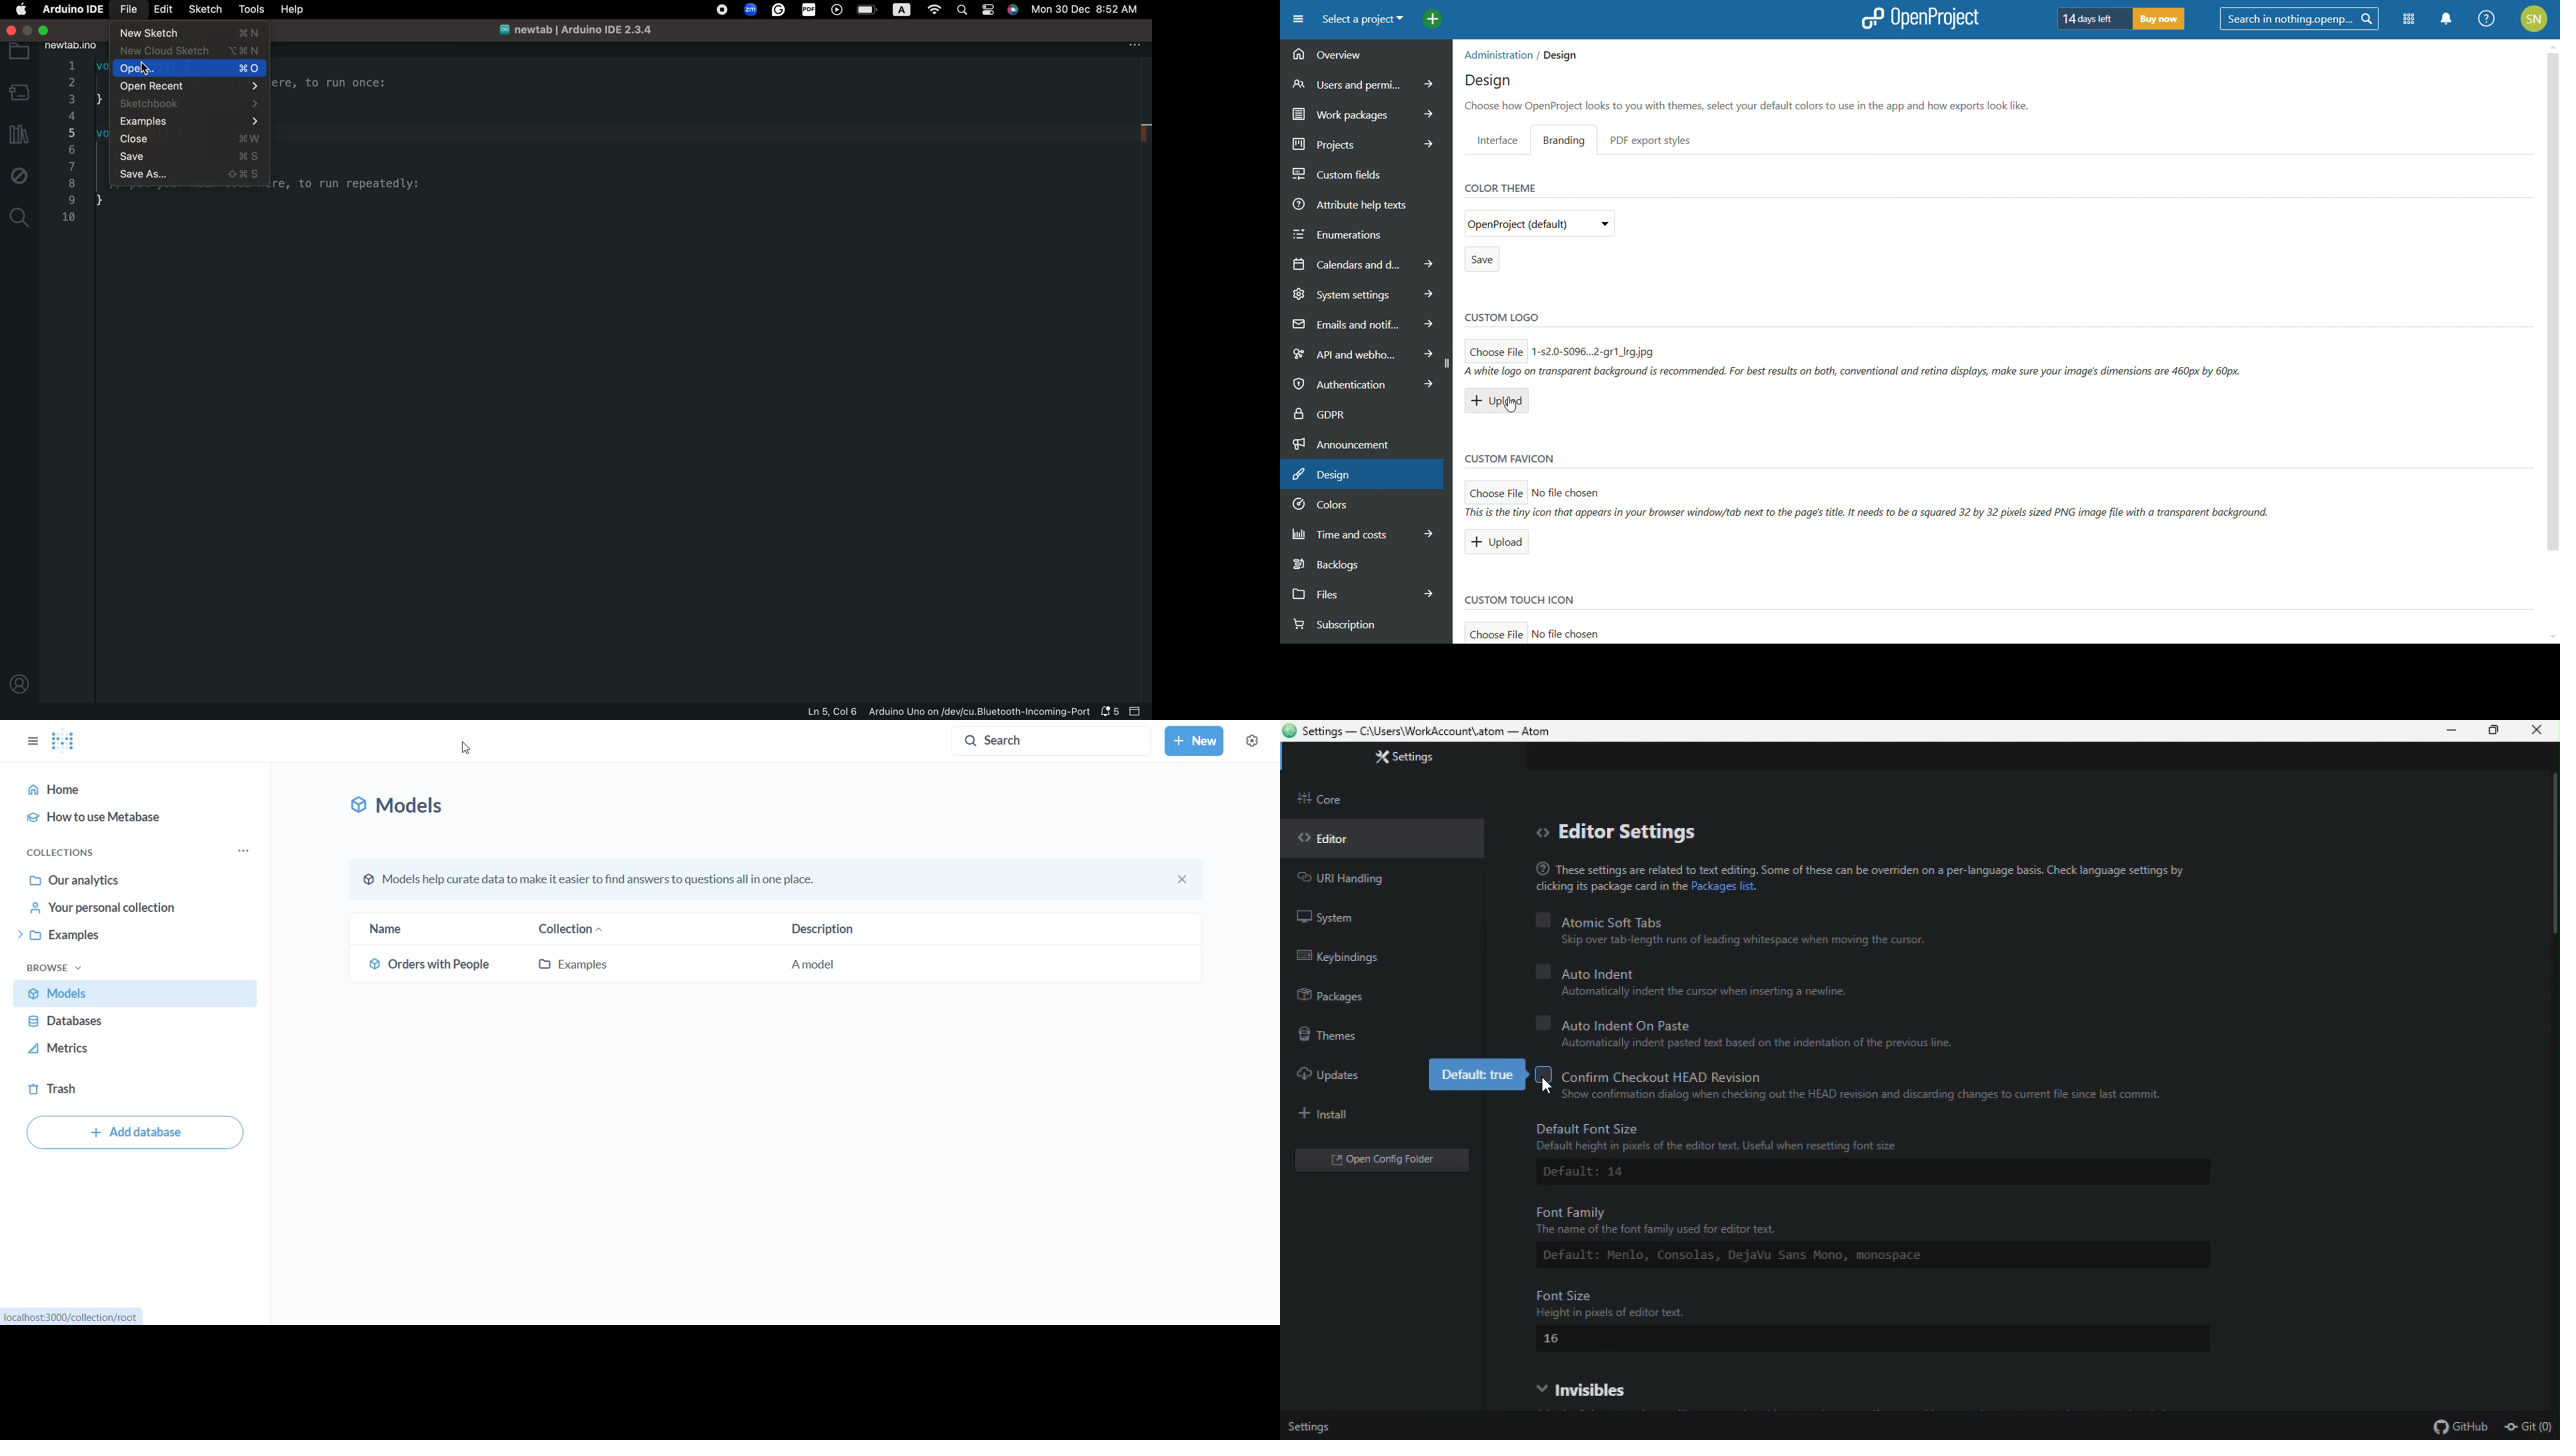 The height and width of the screenshot is (1456, 2576). I want to click on trash, so click(130, 1088).